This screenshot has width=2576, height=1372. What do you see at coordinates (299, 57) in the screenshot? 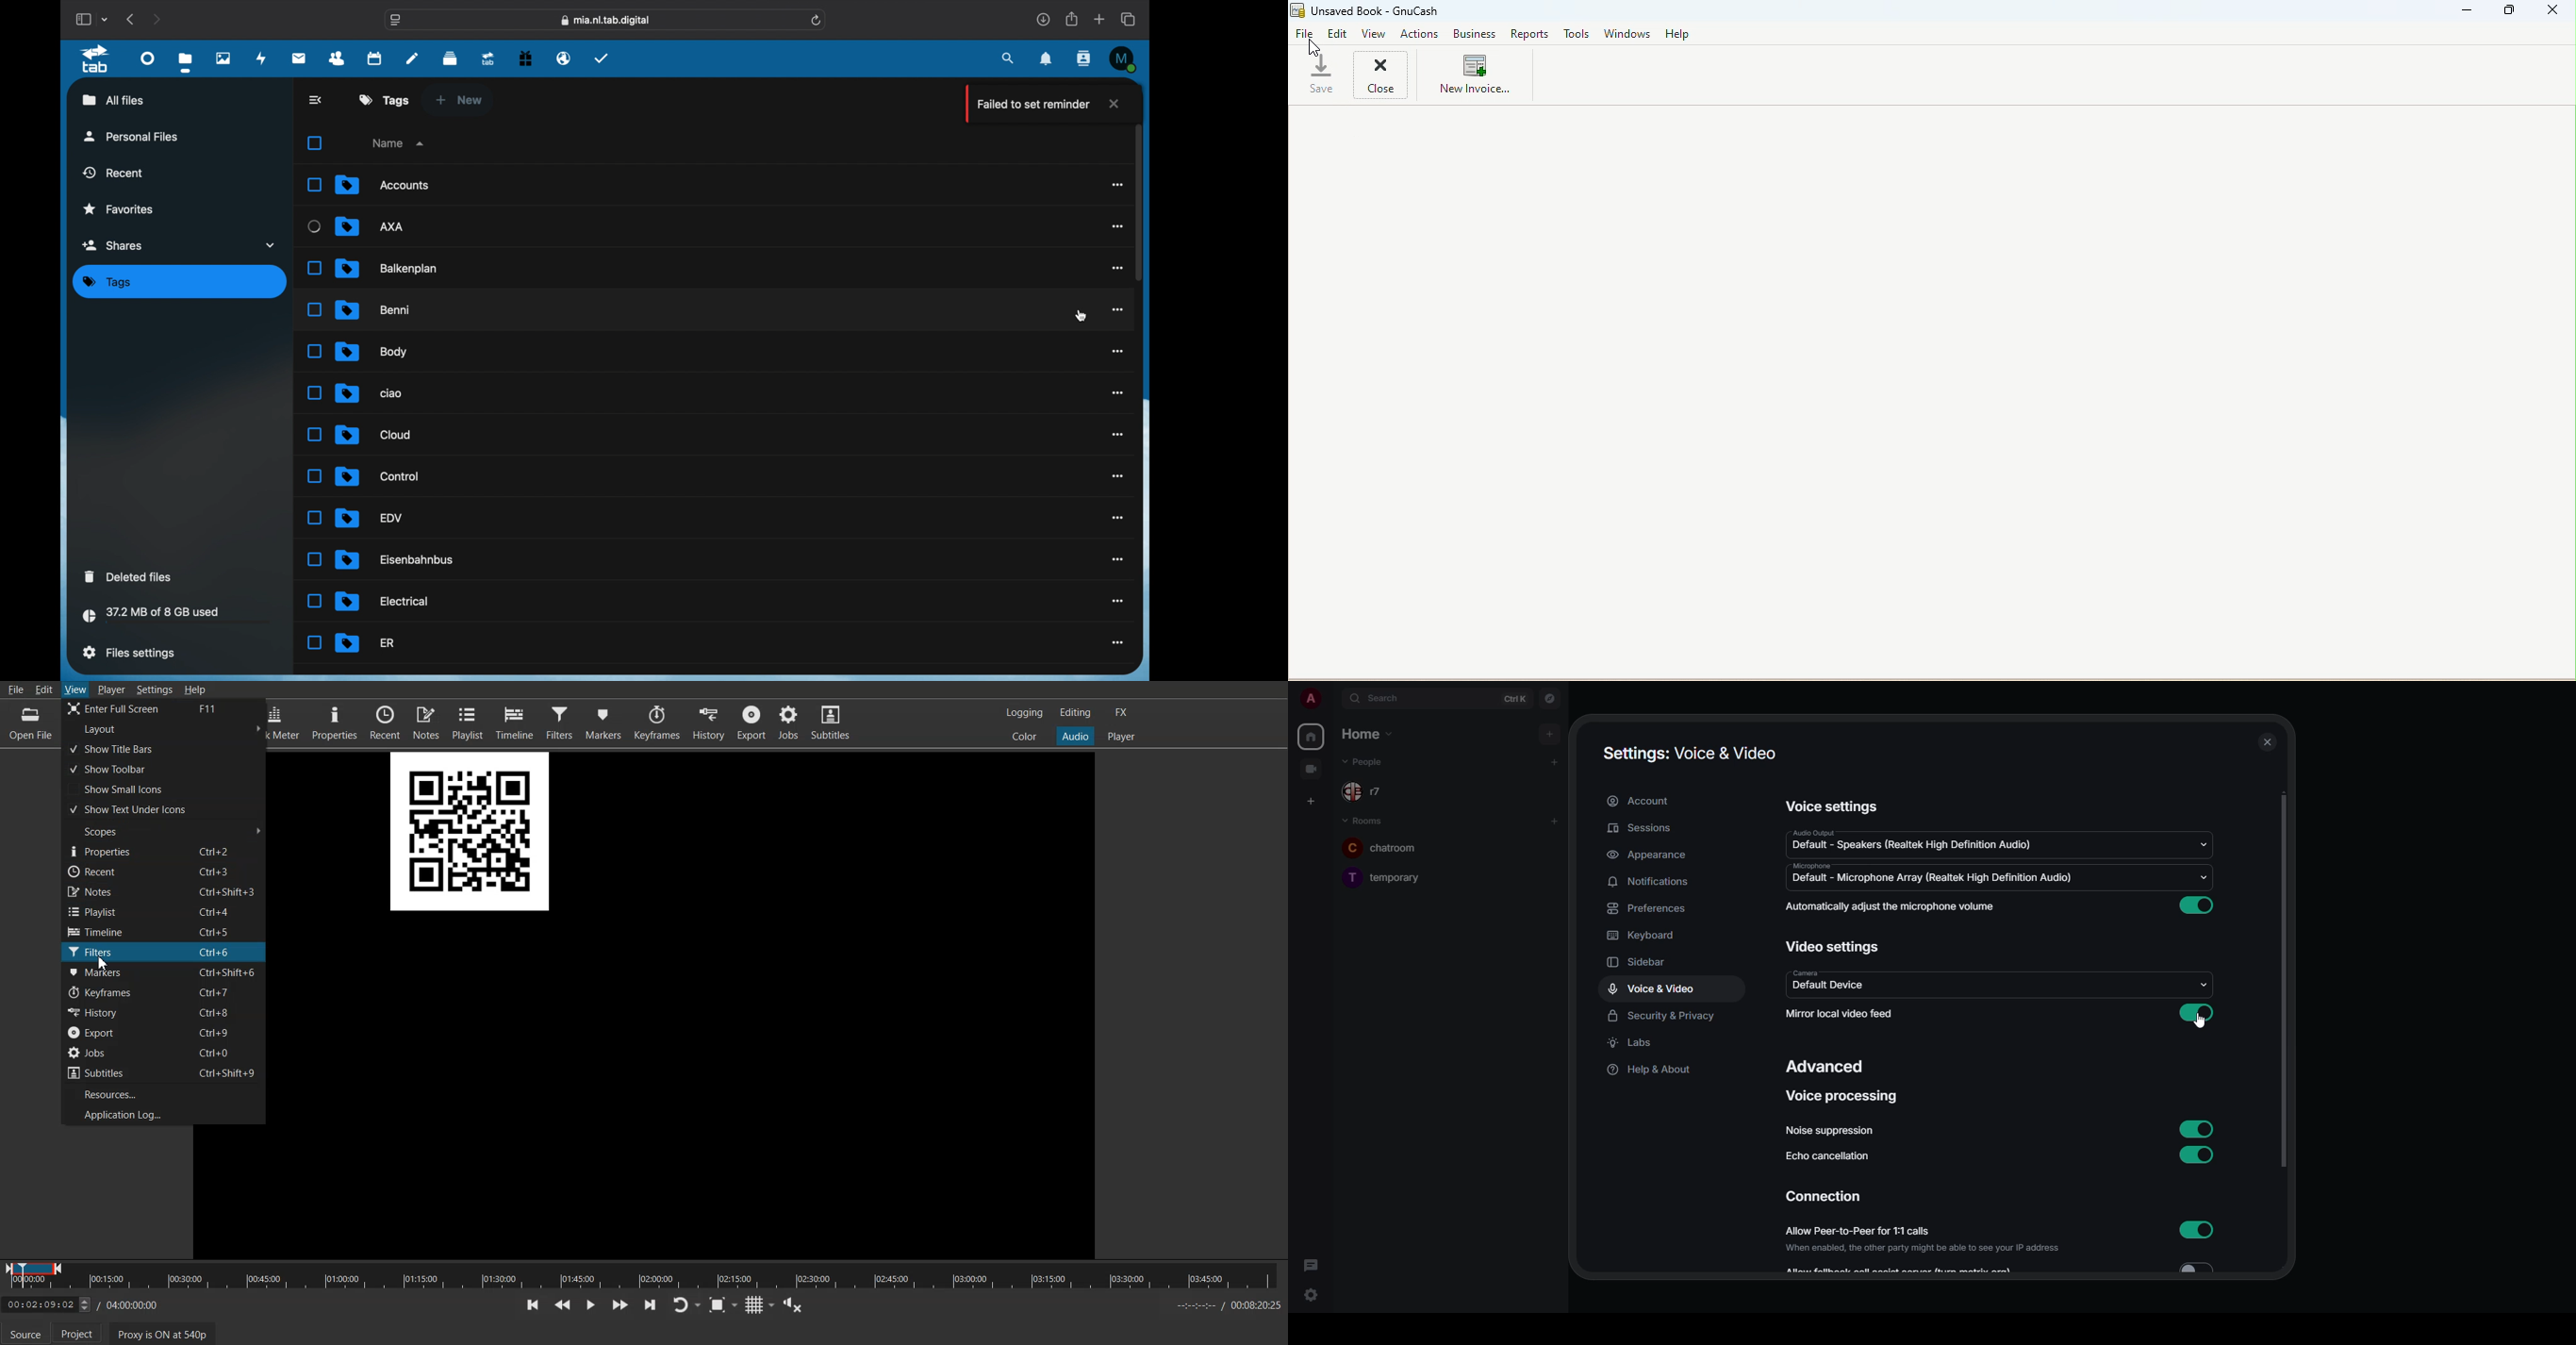
I see `mail` at bounding box center [299, 57].